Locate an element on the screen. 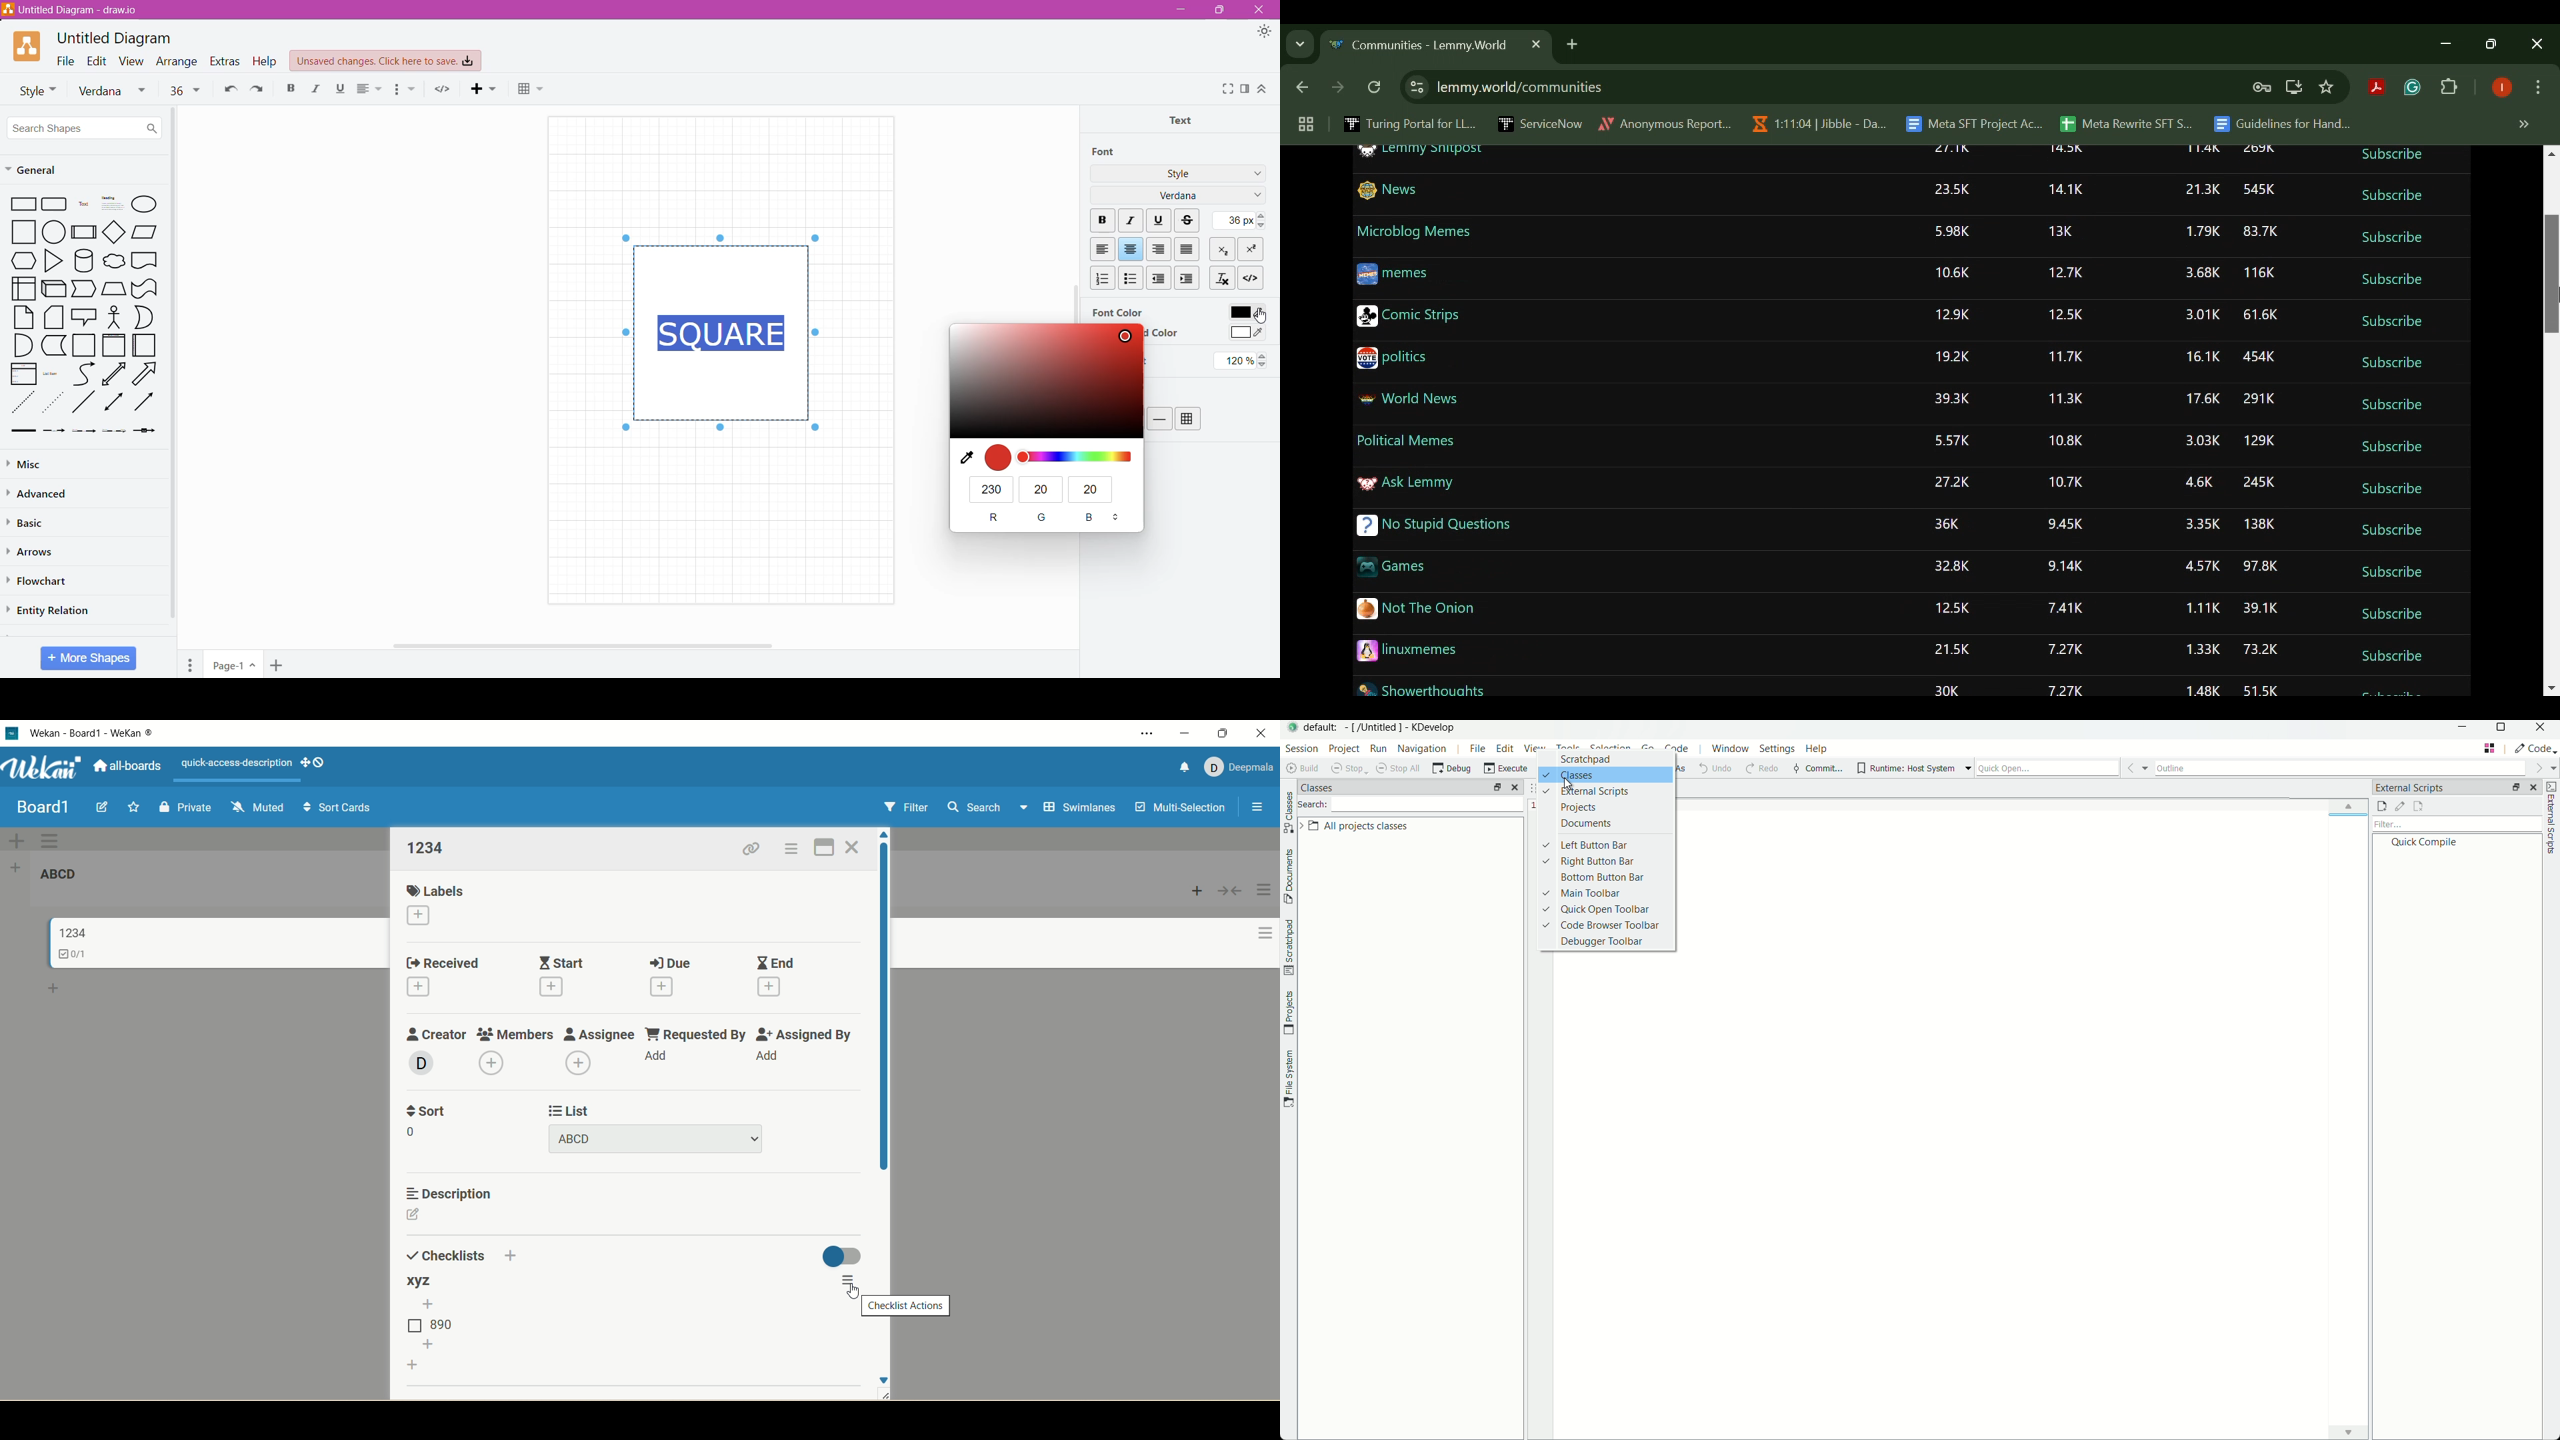  Help is located at coordinates (267, 61).